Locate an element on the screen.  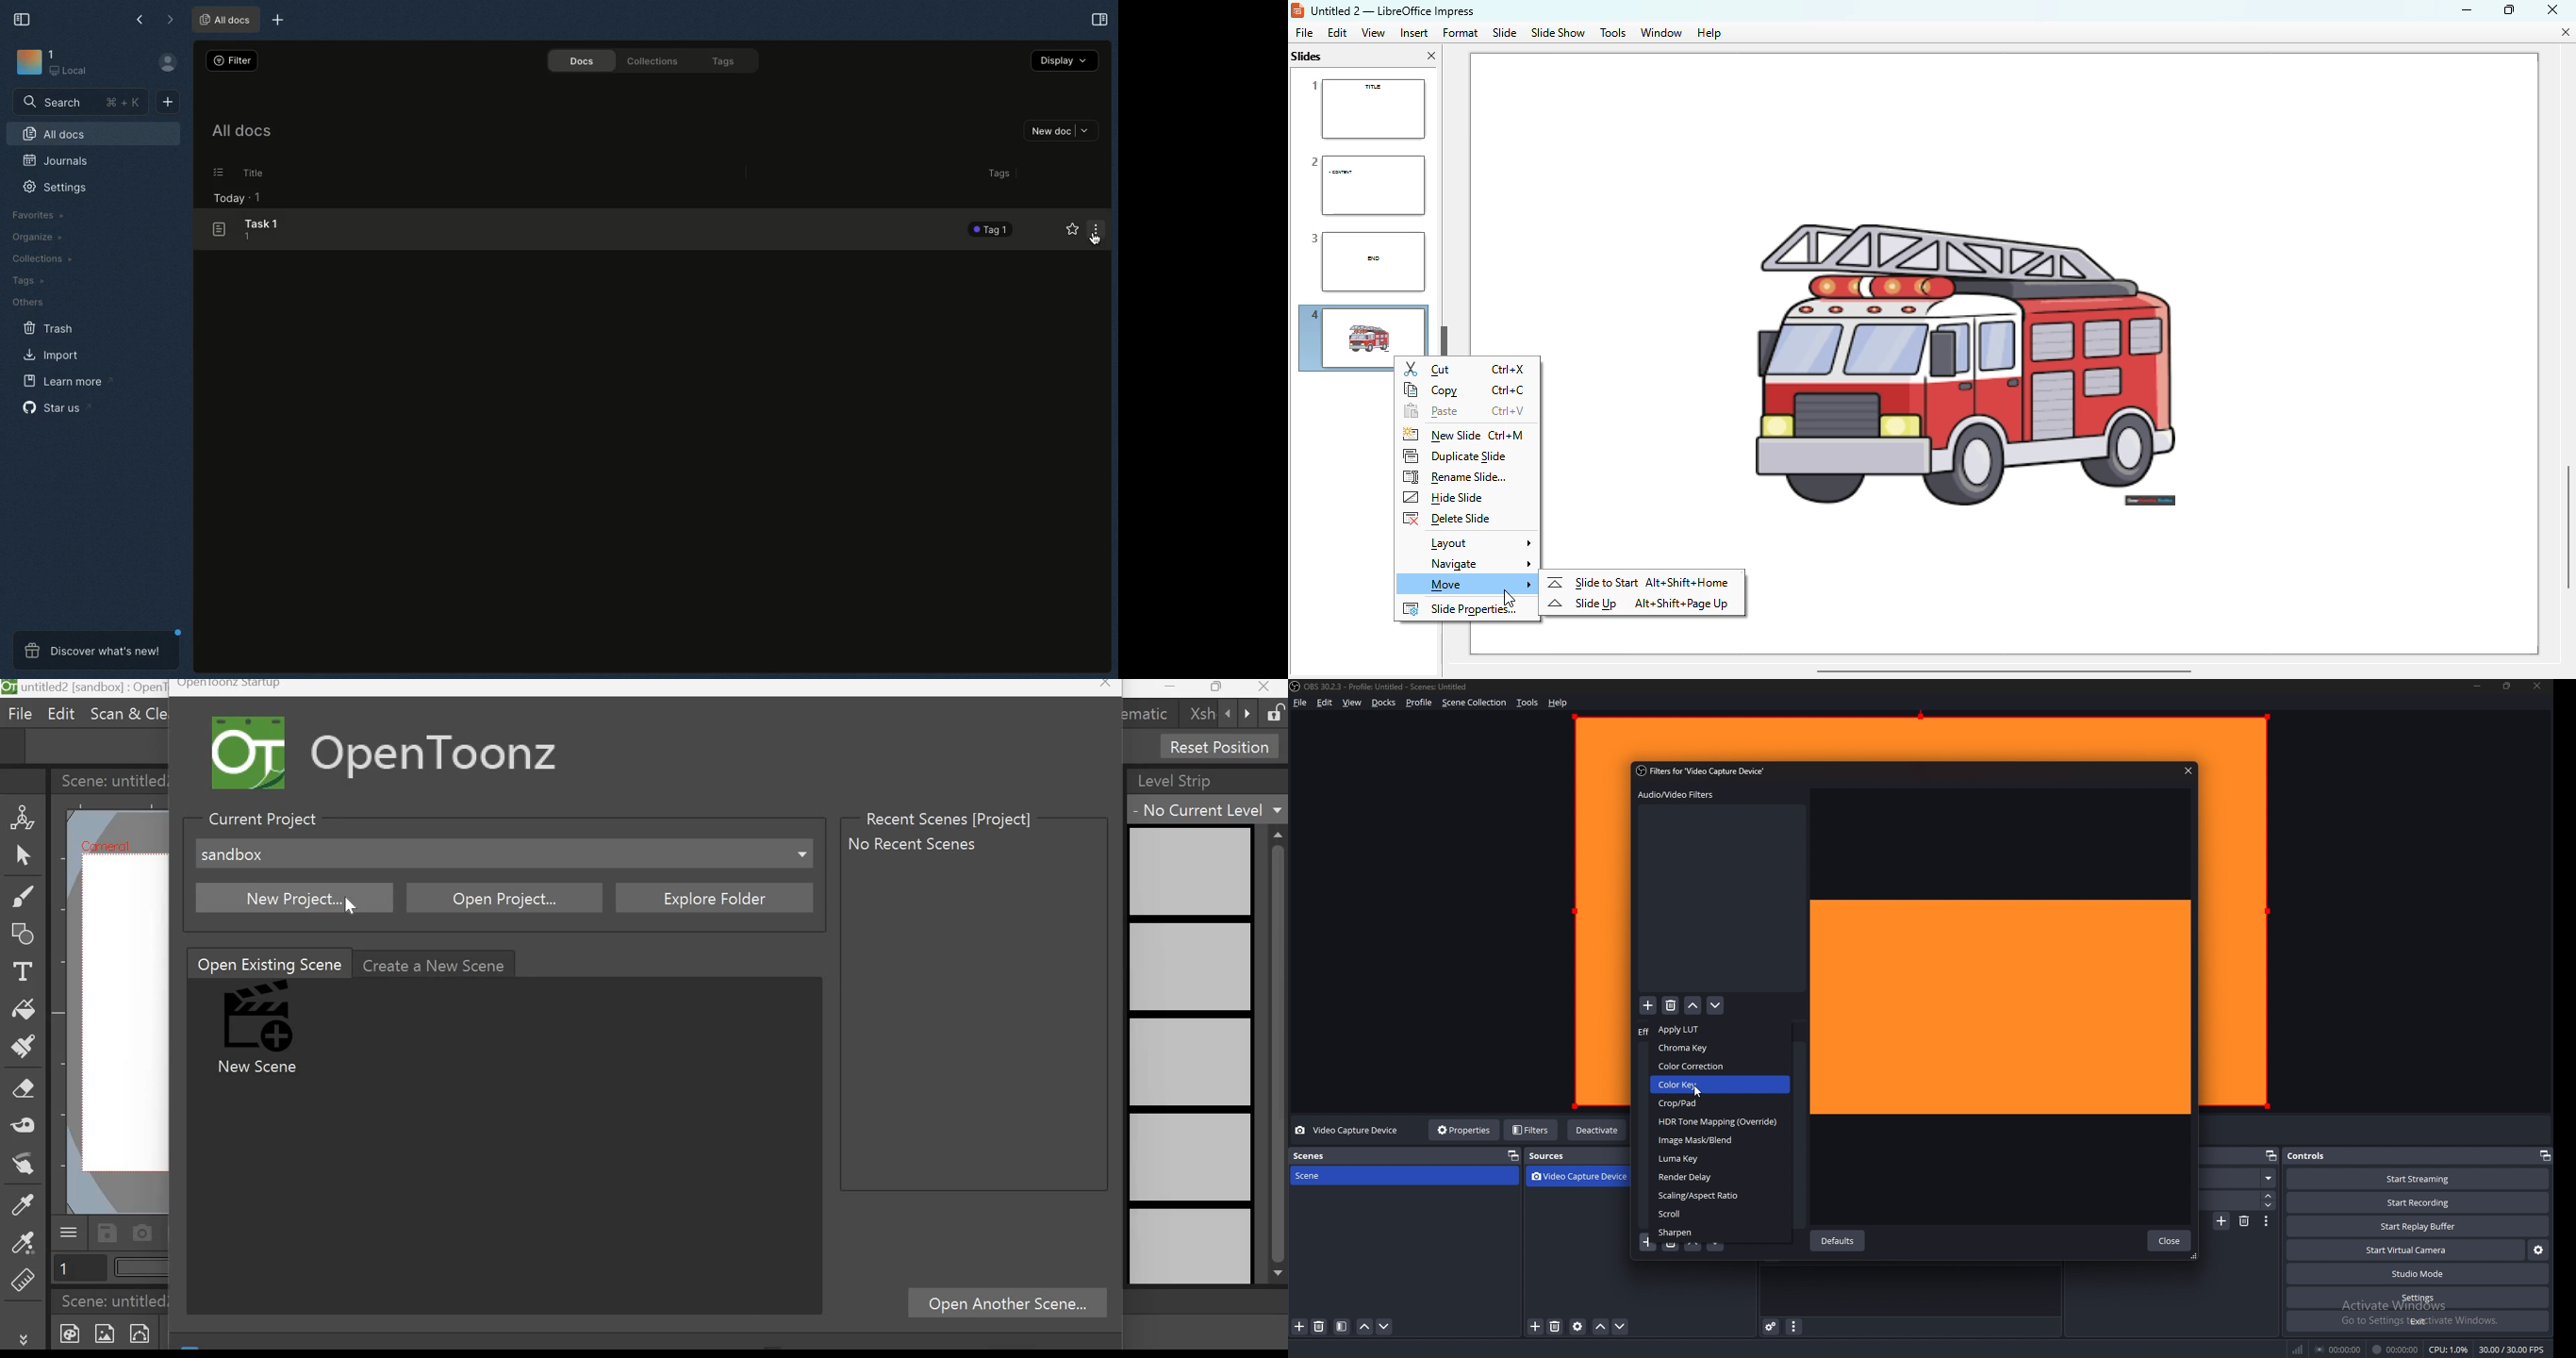
CPU: 1.2% is located at coordinates (2449, 1349).